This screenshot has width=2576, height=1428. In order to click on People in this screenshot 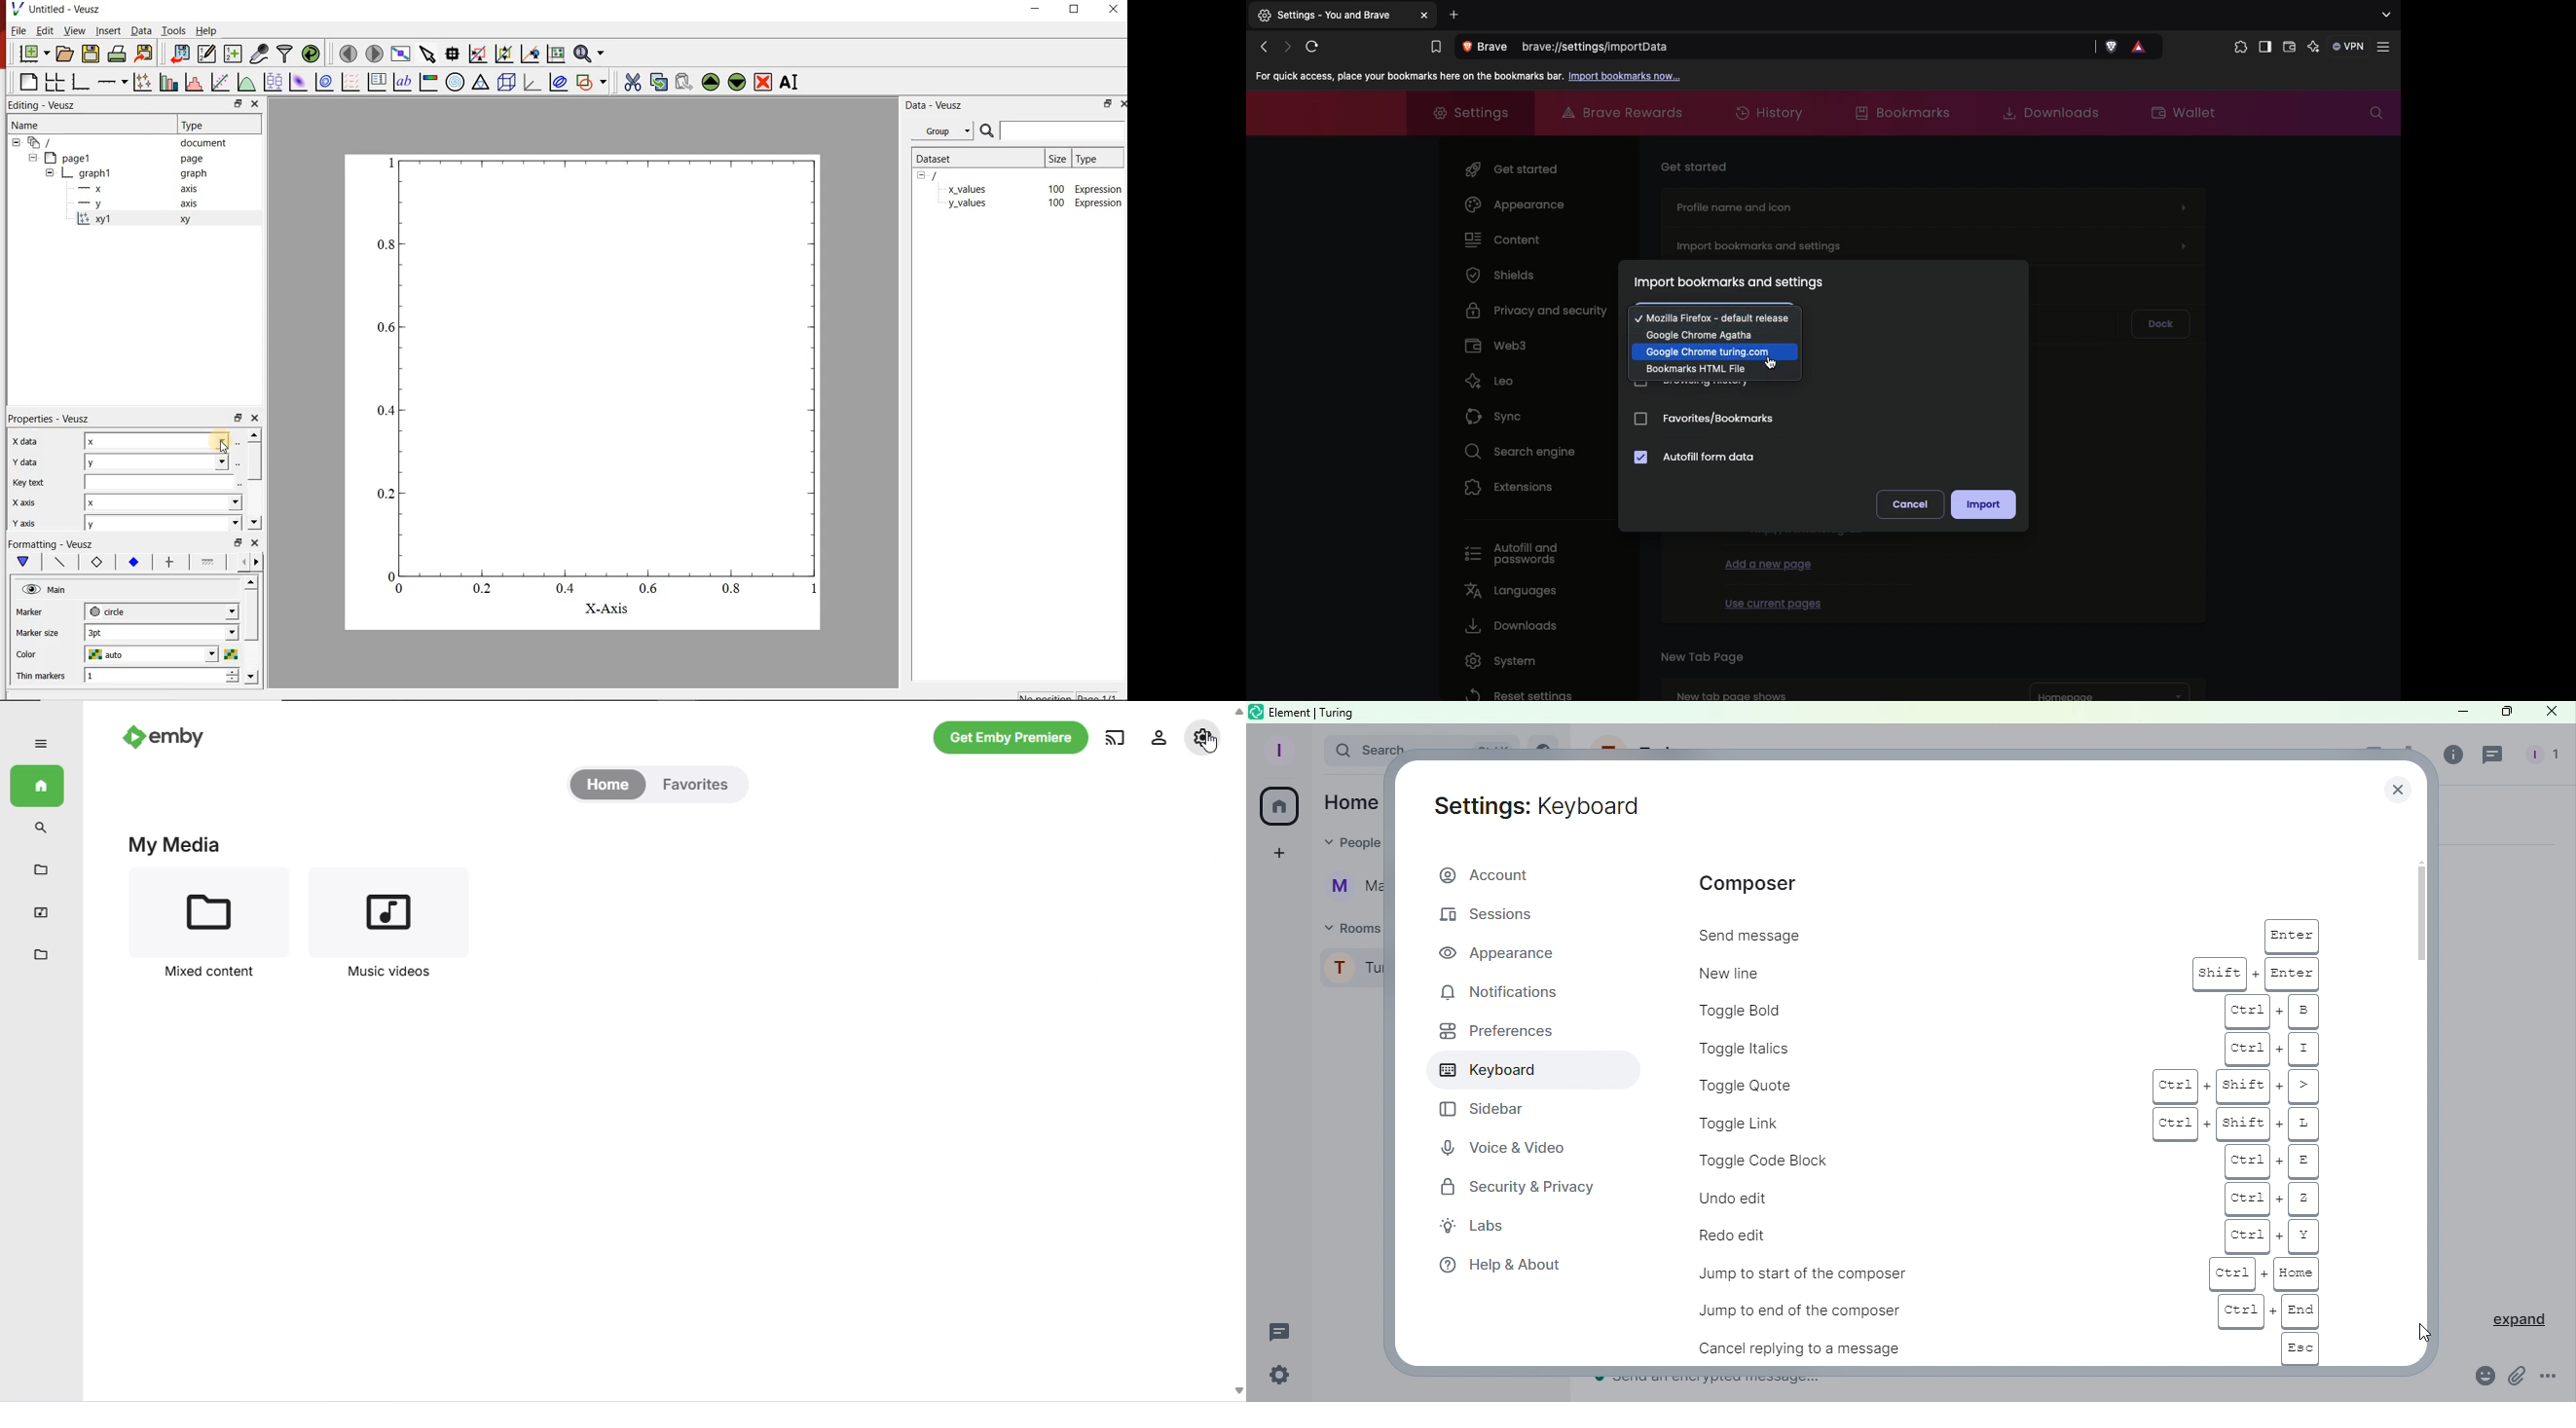, I will do `click(1355, 842)`.